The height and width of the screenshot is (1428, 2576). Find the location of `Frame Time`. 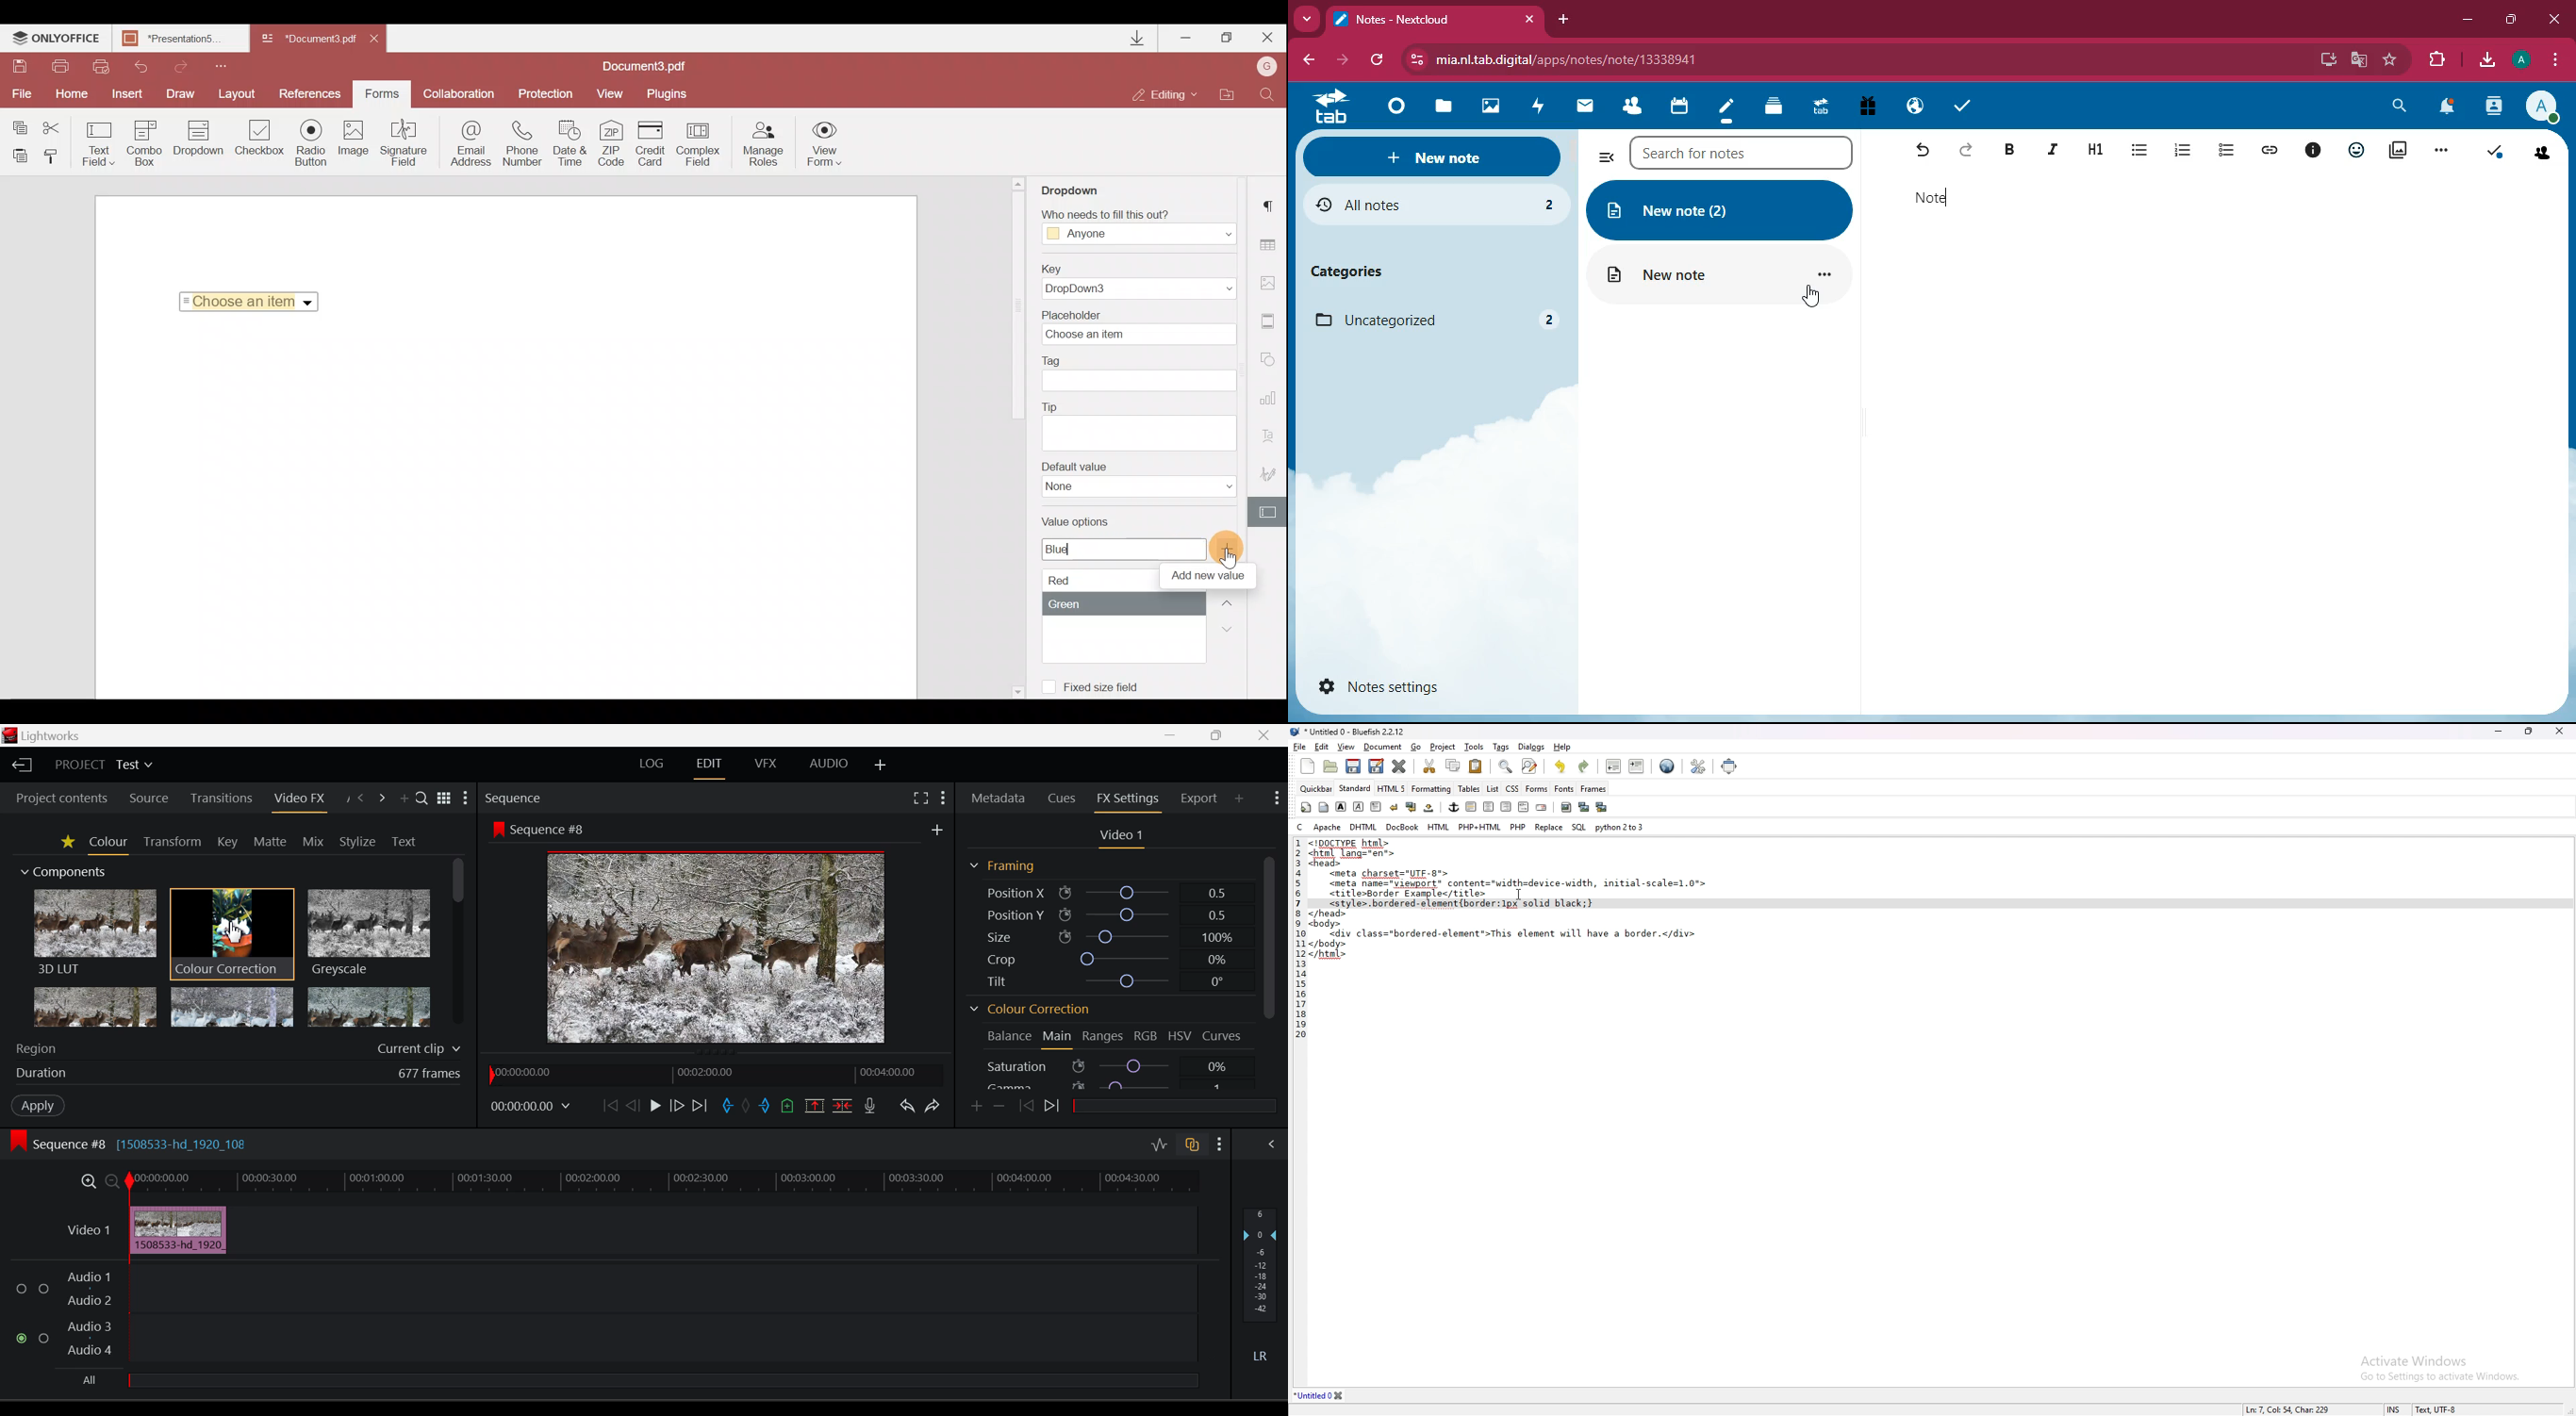

Frame Time is located at coordinates (531, 1108).